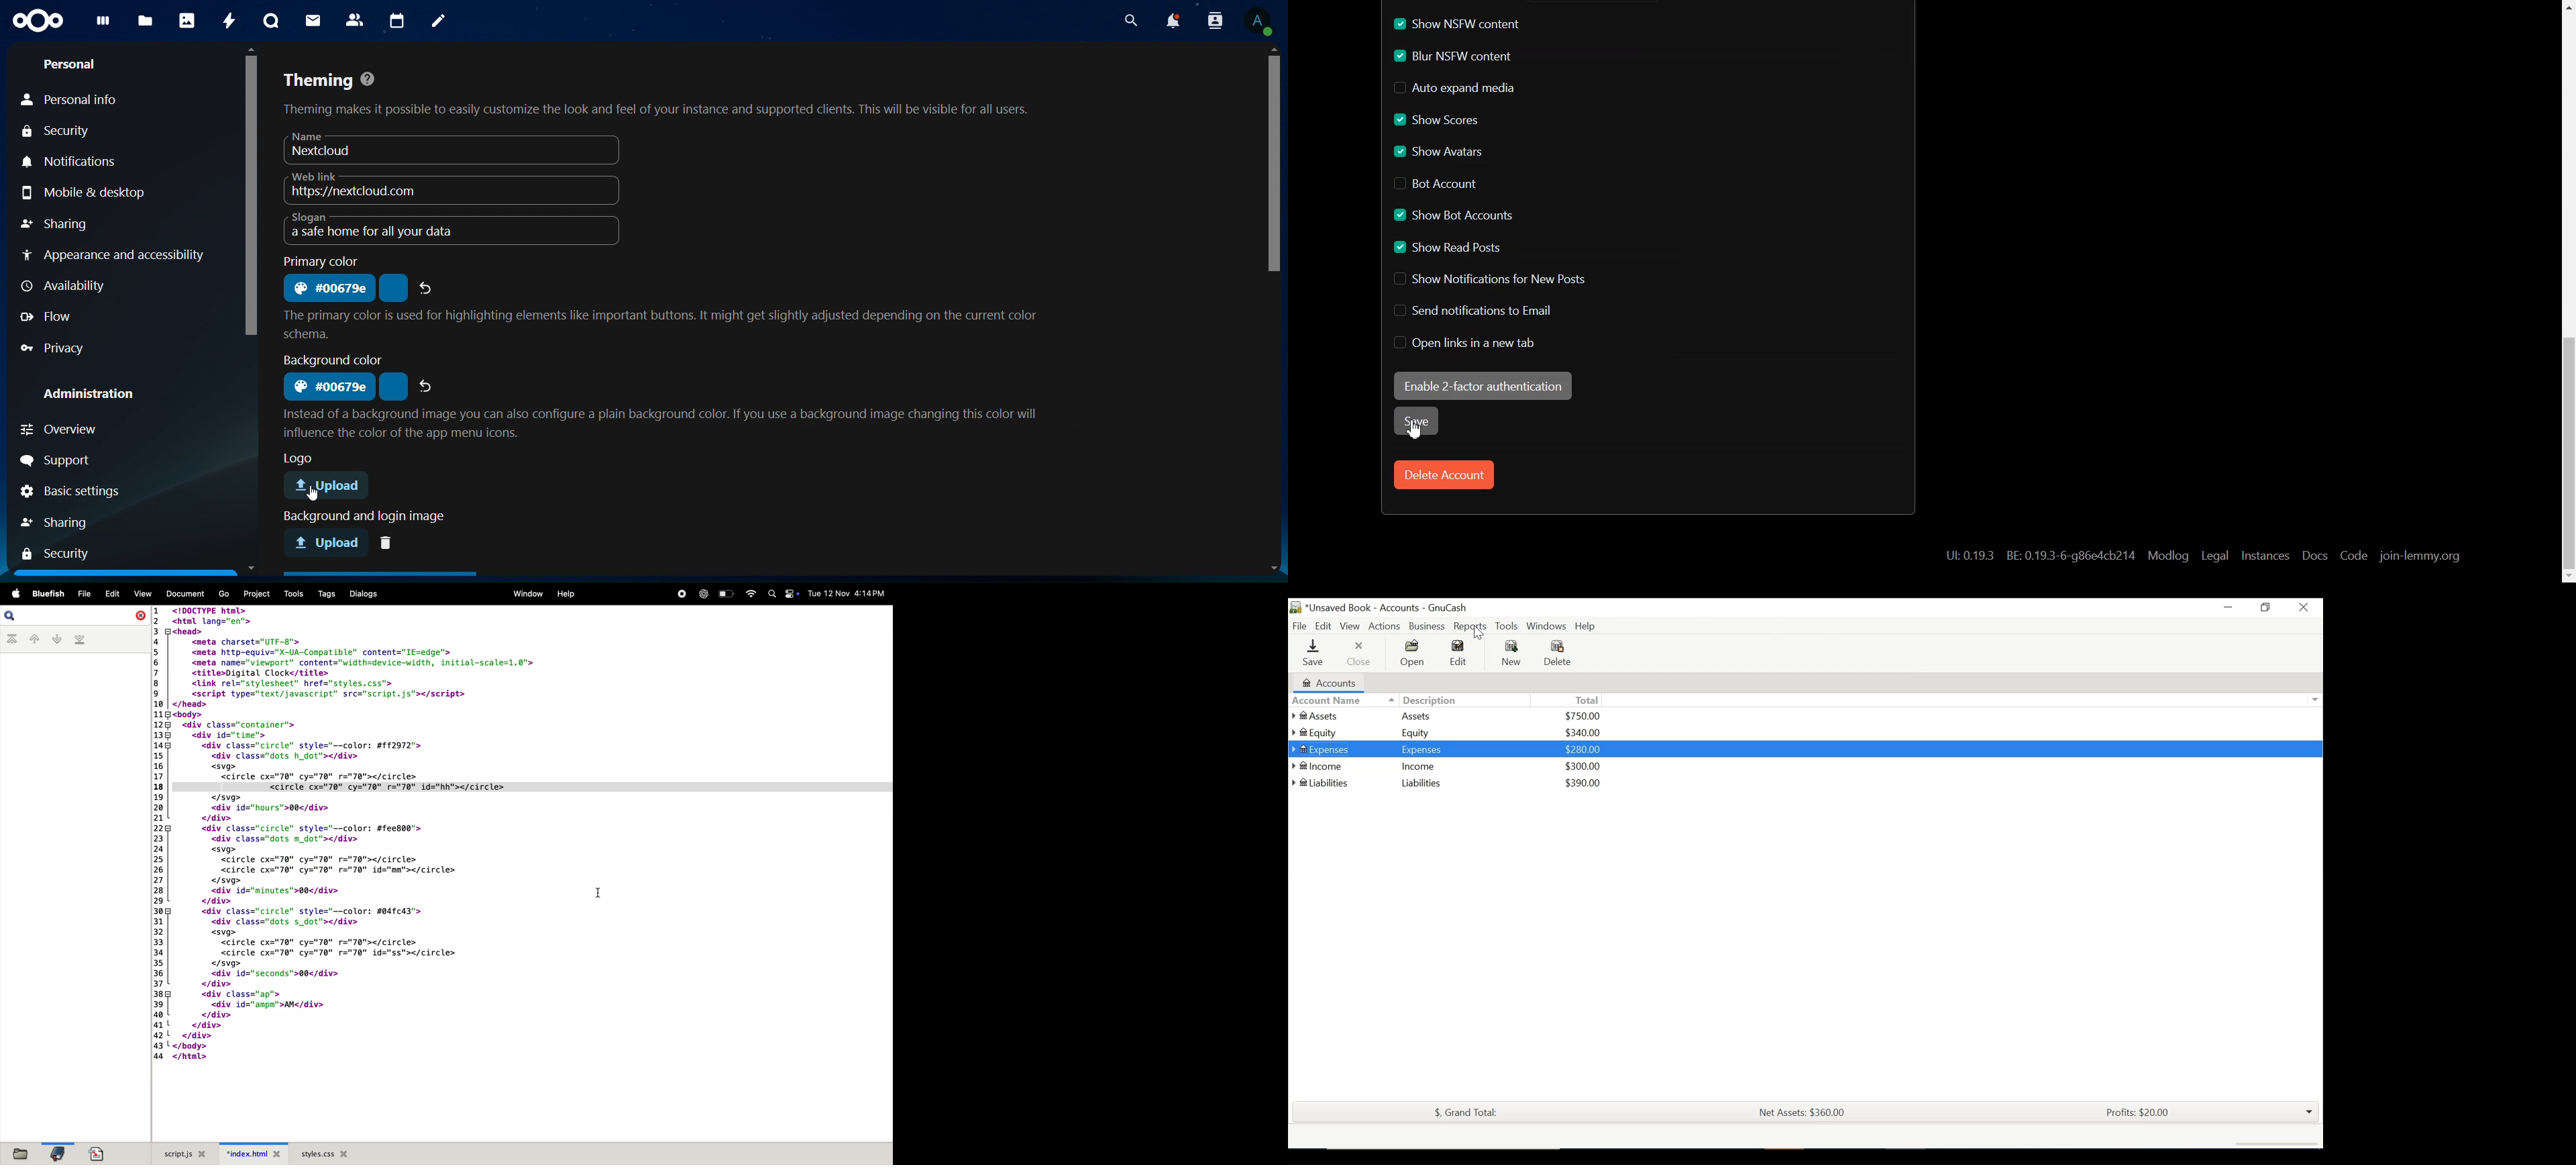 Image resolution: width=2576 pixels, height=1176 pixels. Describe the element at coordinates (1805, 1112) in the screenshot. I see `Net Assets: $360.00` at that location.